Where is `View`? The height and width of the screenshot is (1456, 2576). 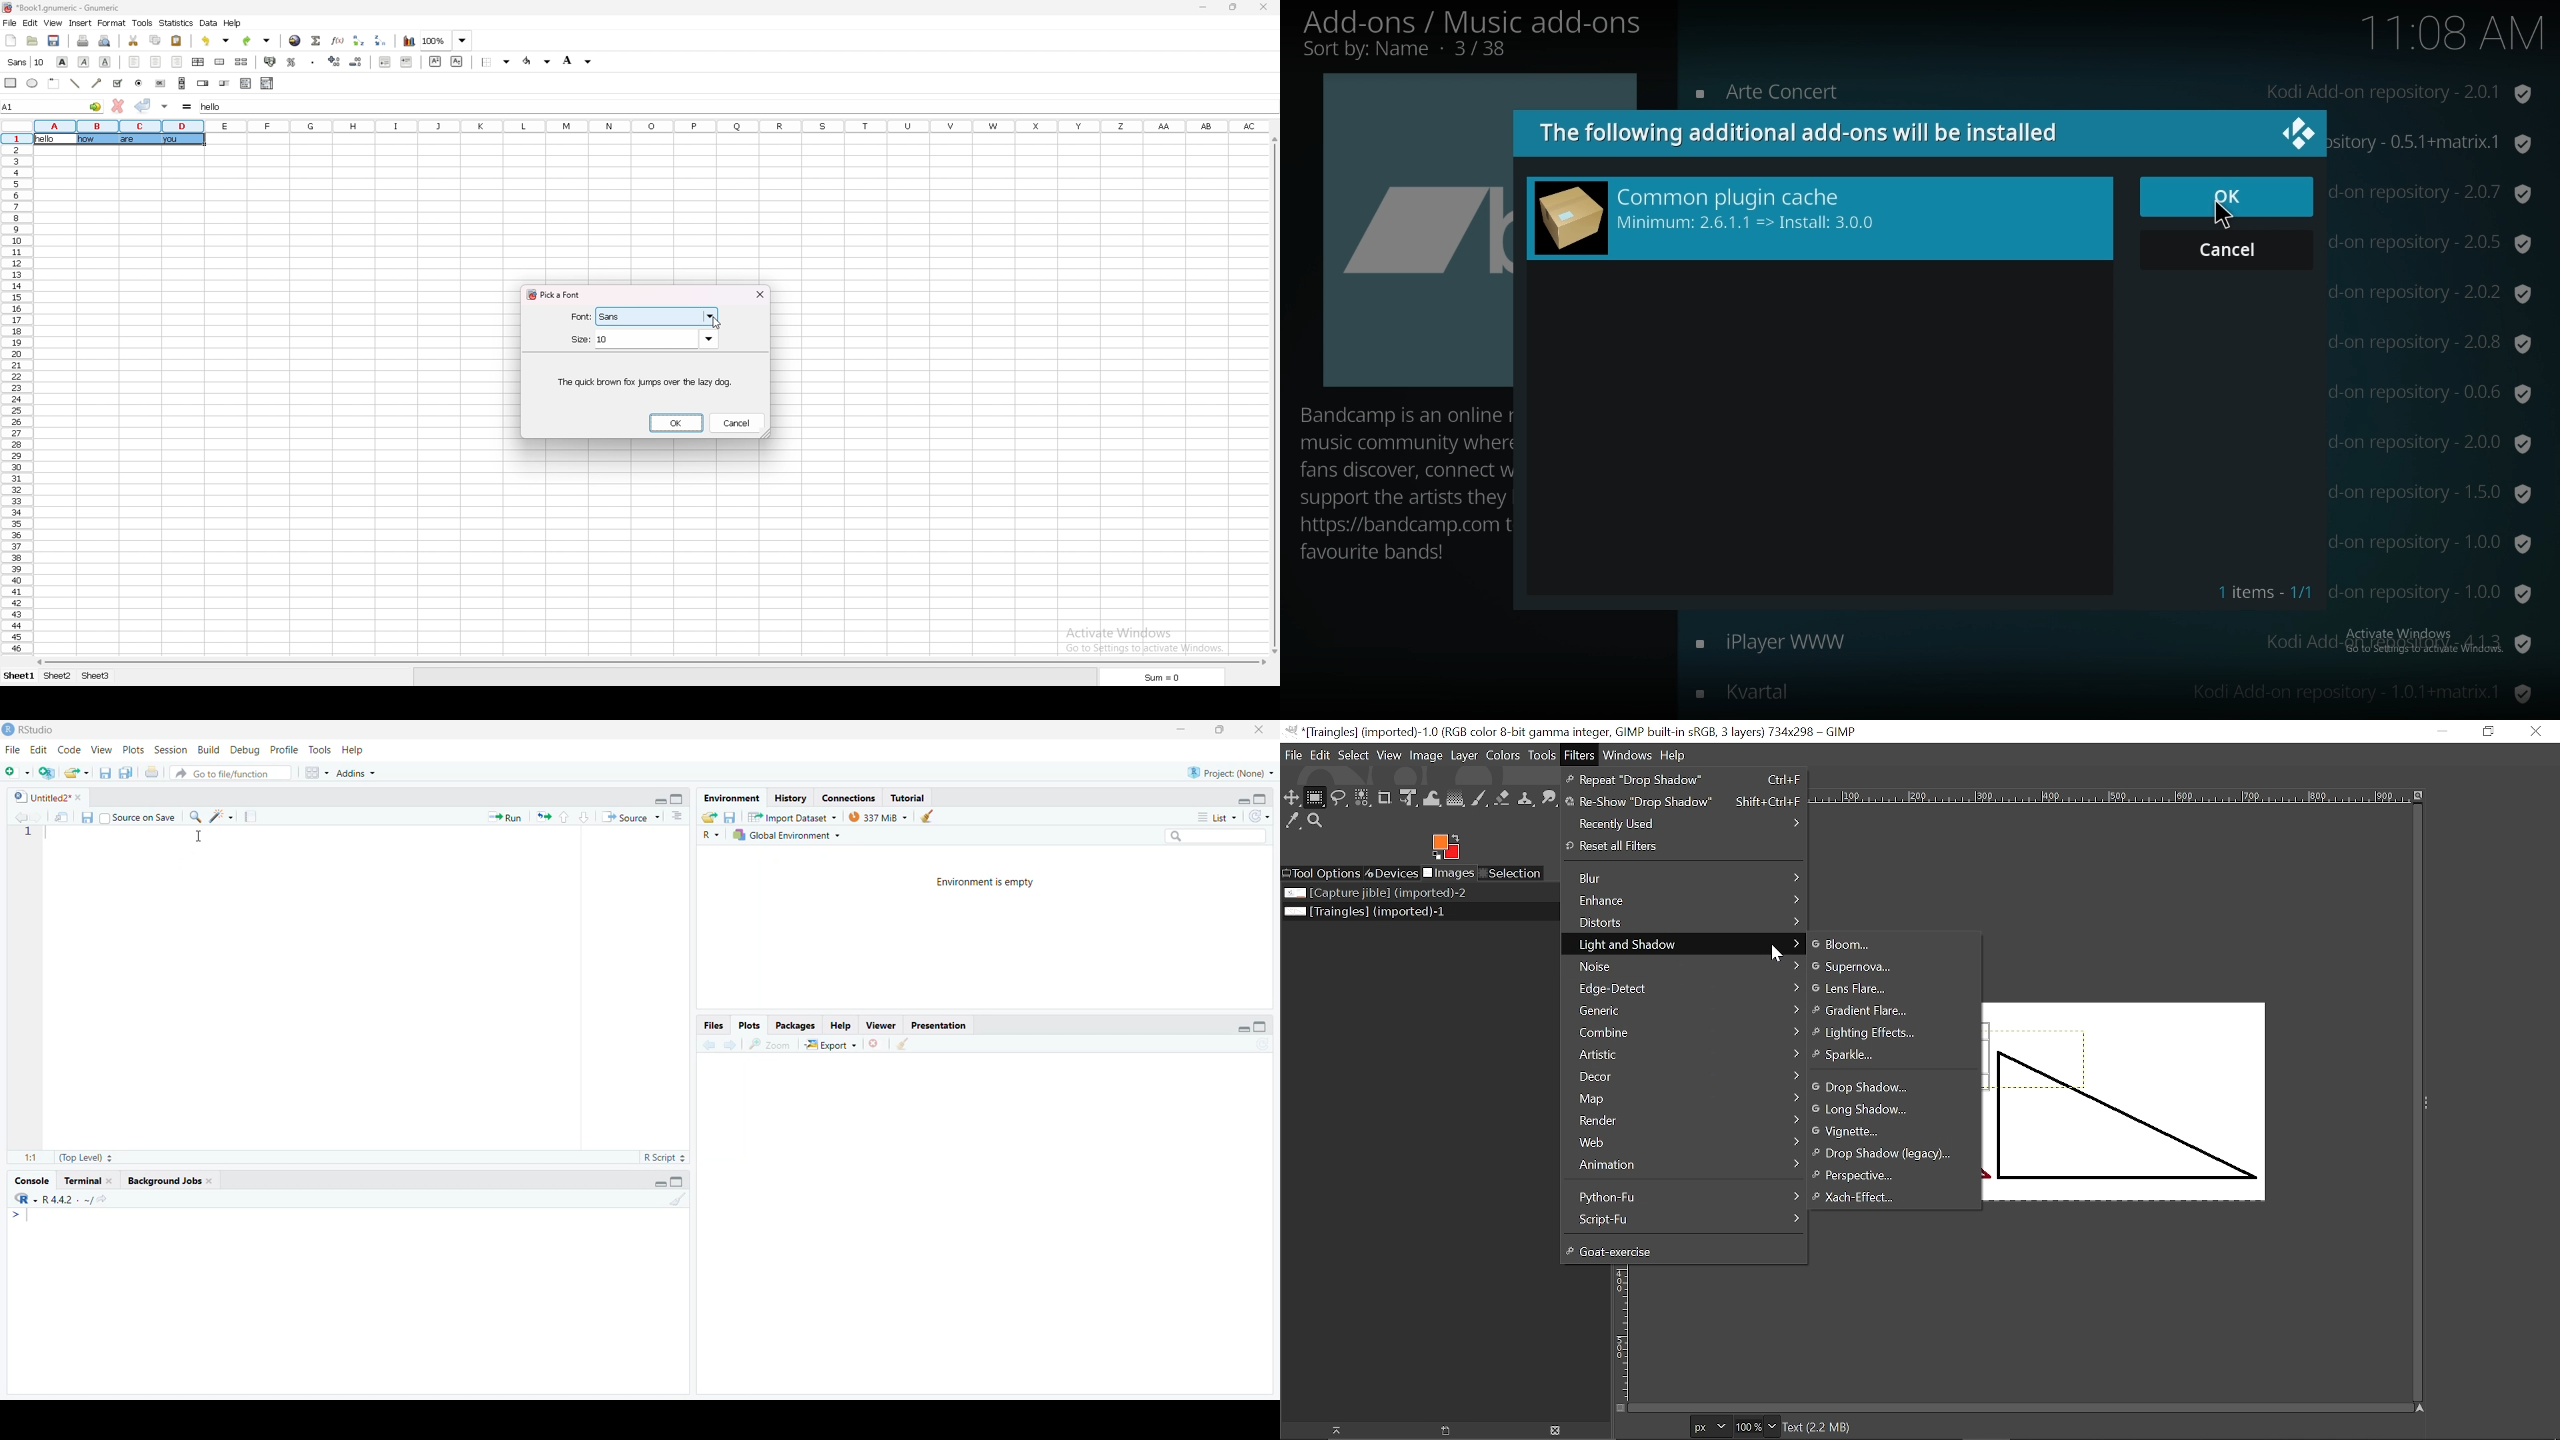
View is located at coordinates (1390, 757).